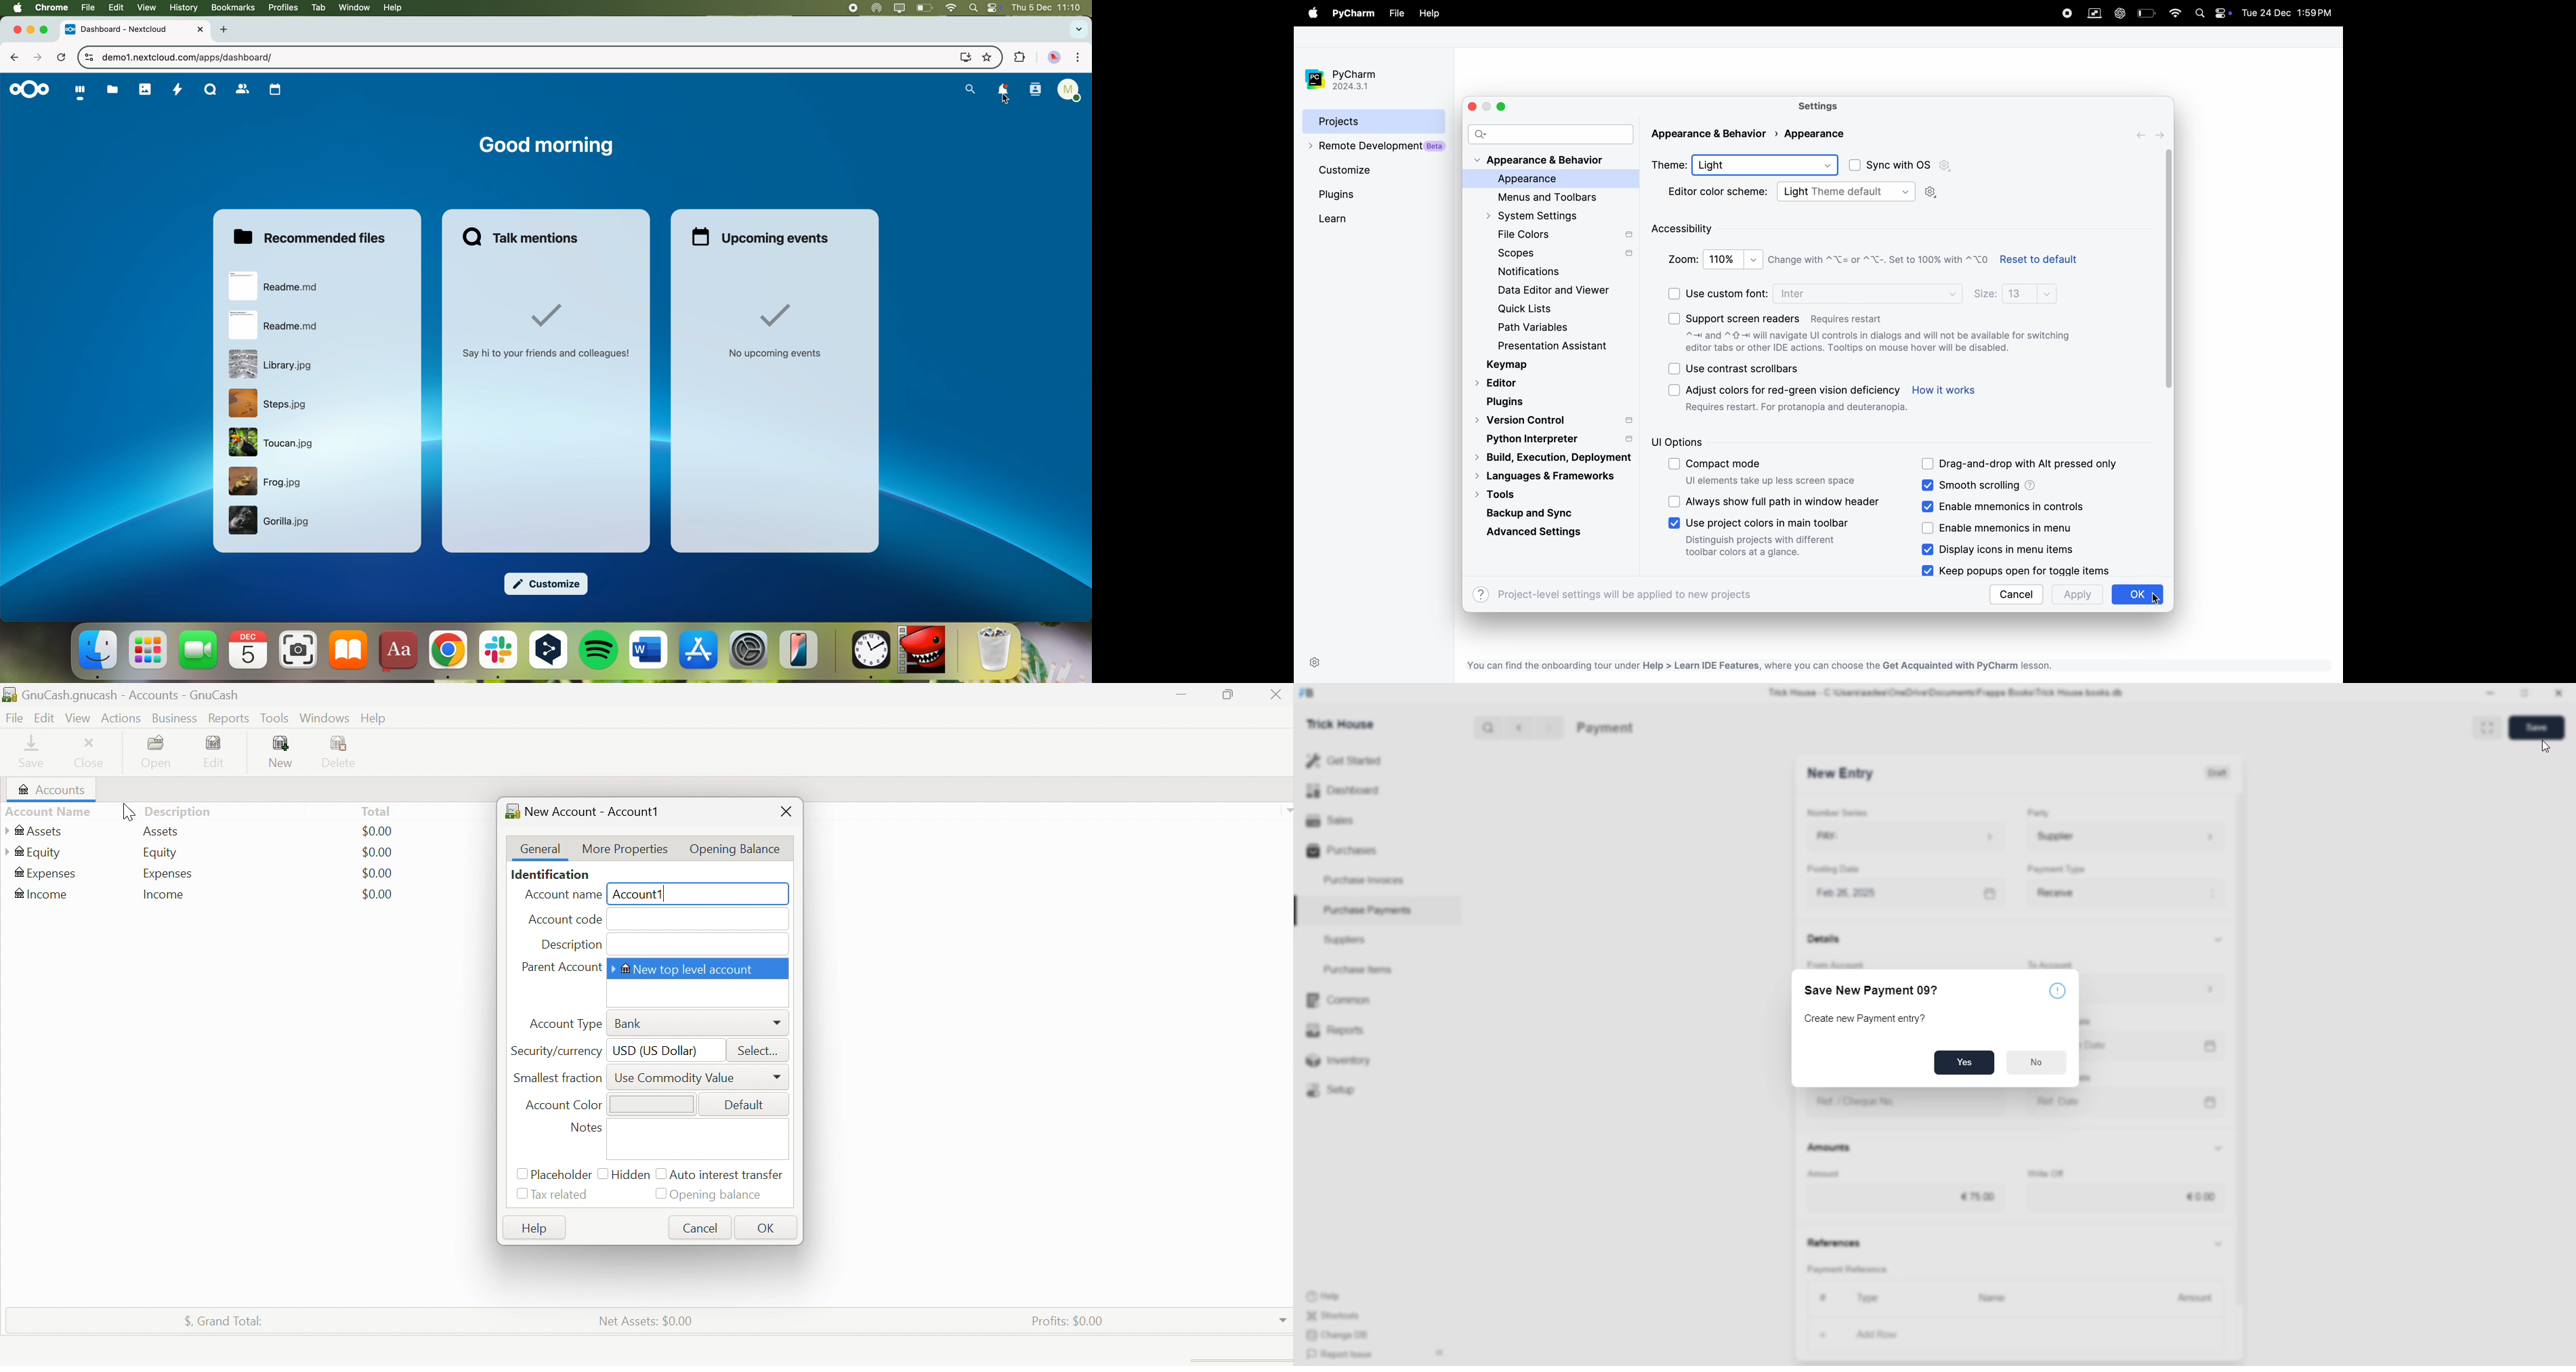 This screenshot has height=1372, width=2576. I want to click on Help, so click(375, 719).